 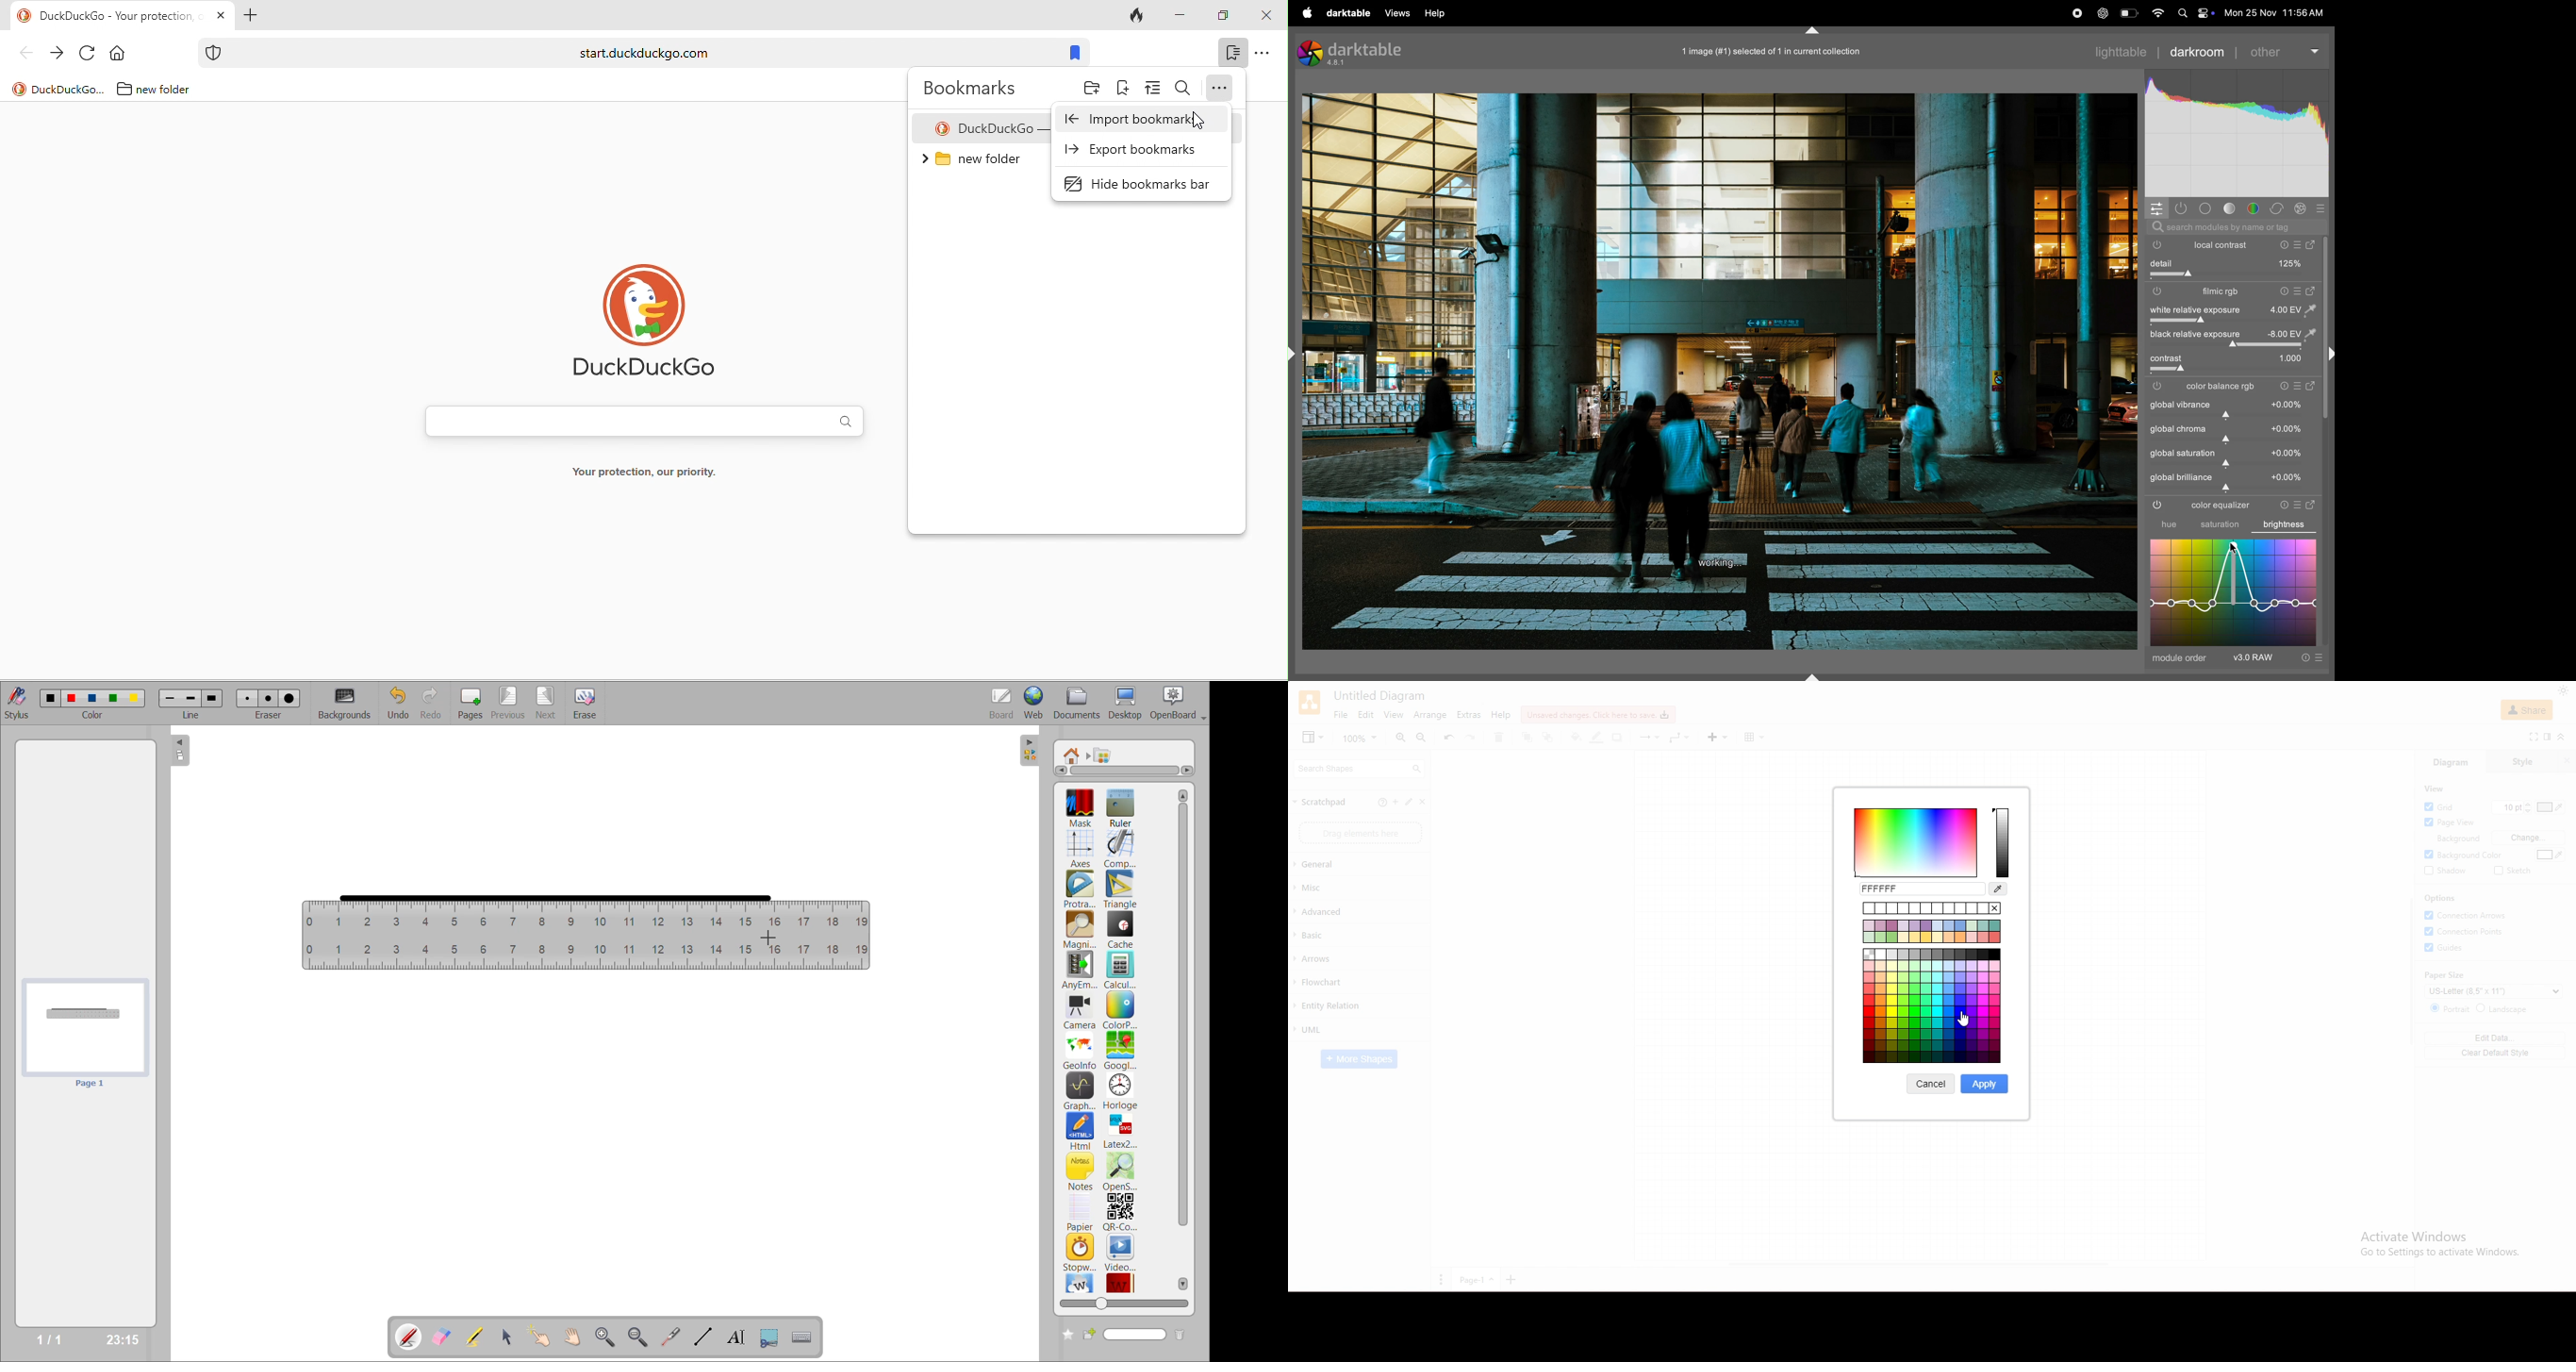 I want to click on preset, so click(x=2321, y=207).